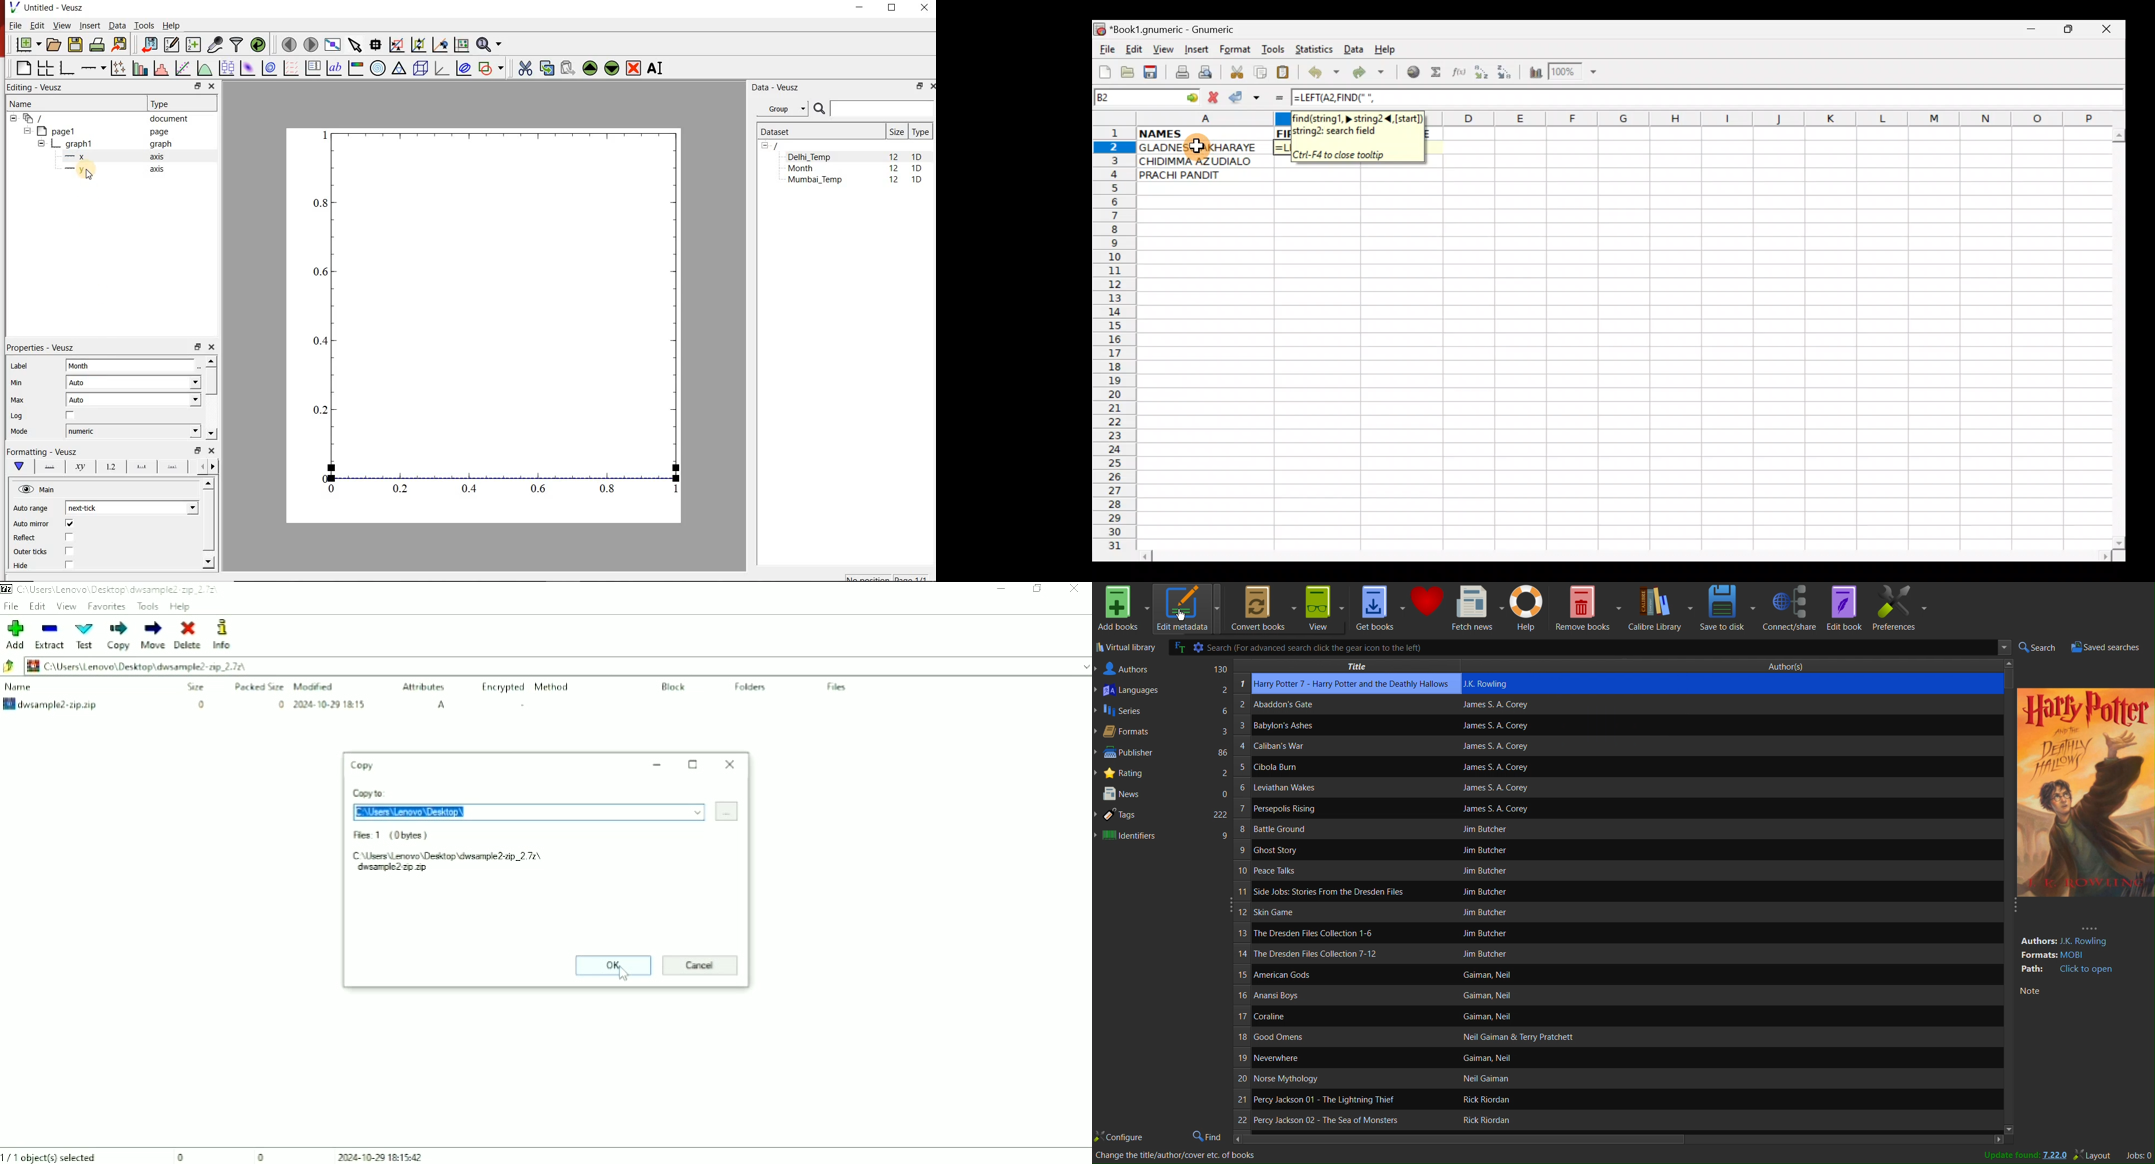 The image size is (2156, 1176). Describe the element at coordinates (525, 68) in the screenshot. I see `cut the selected widget` at that location.